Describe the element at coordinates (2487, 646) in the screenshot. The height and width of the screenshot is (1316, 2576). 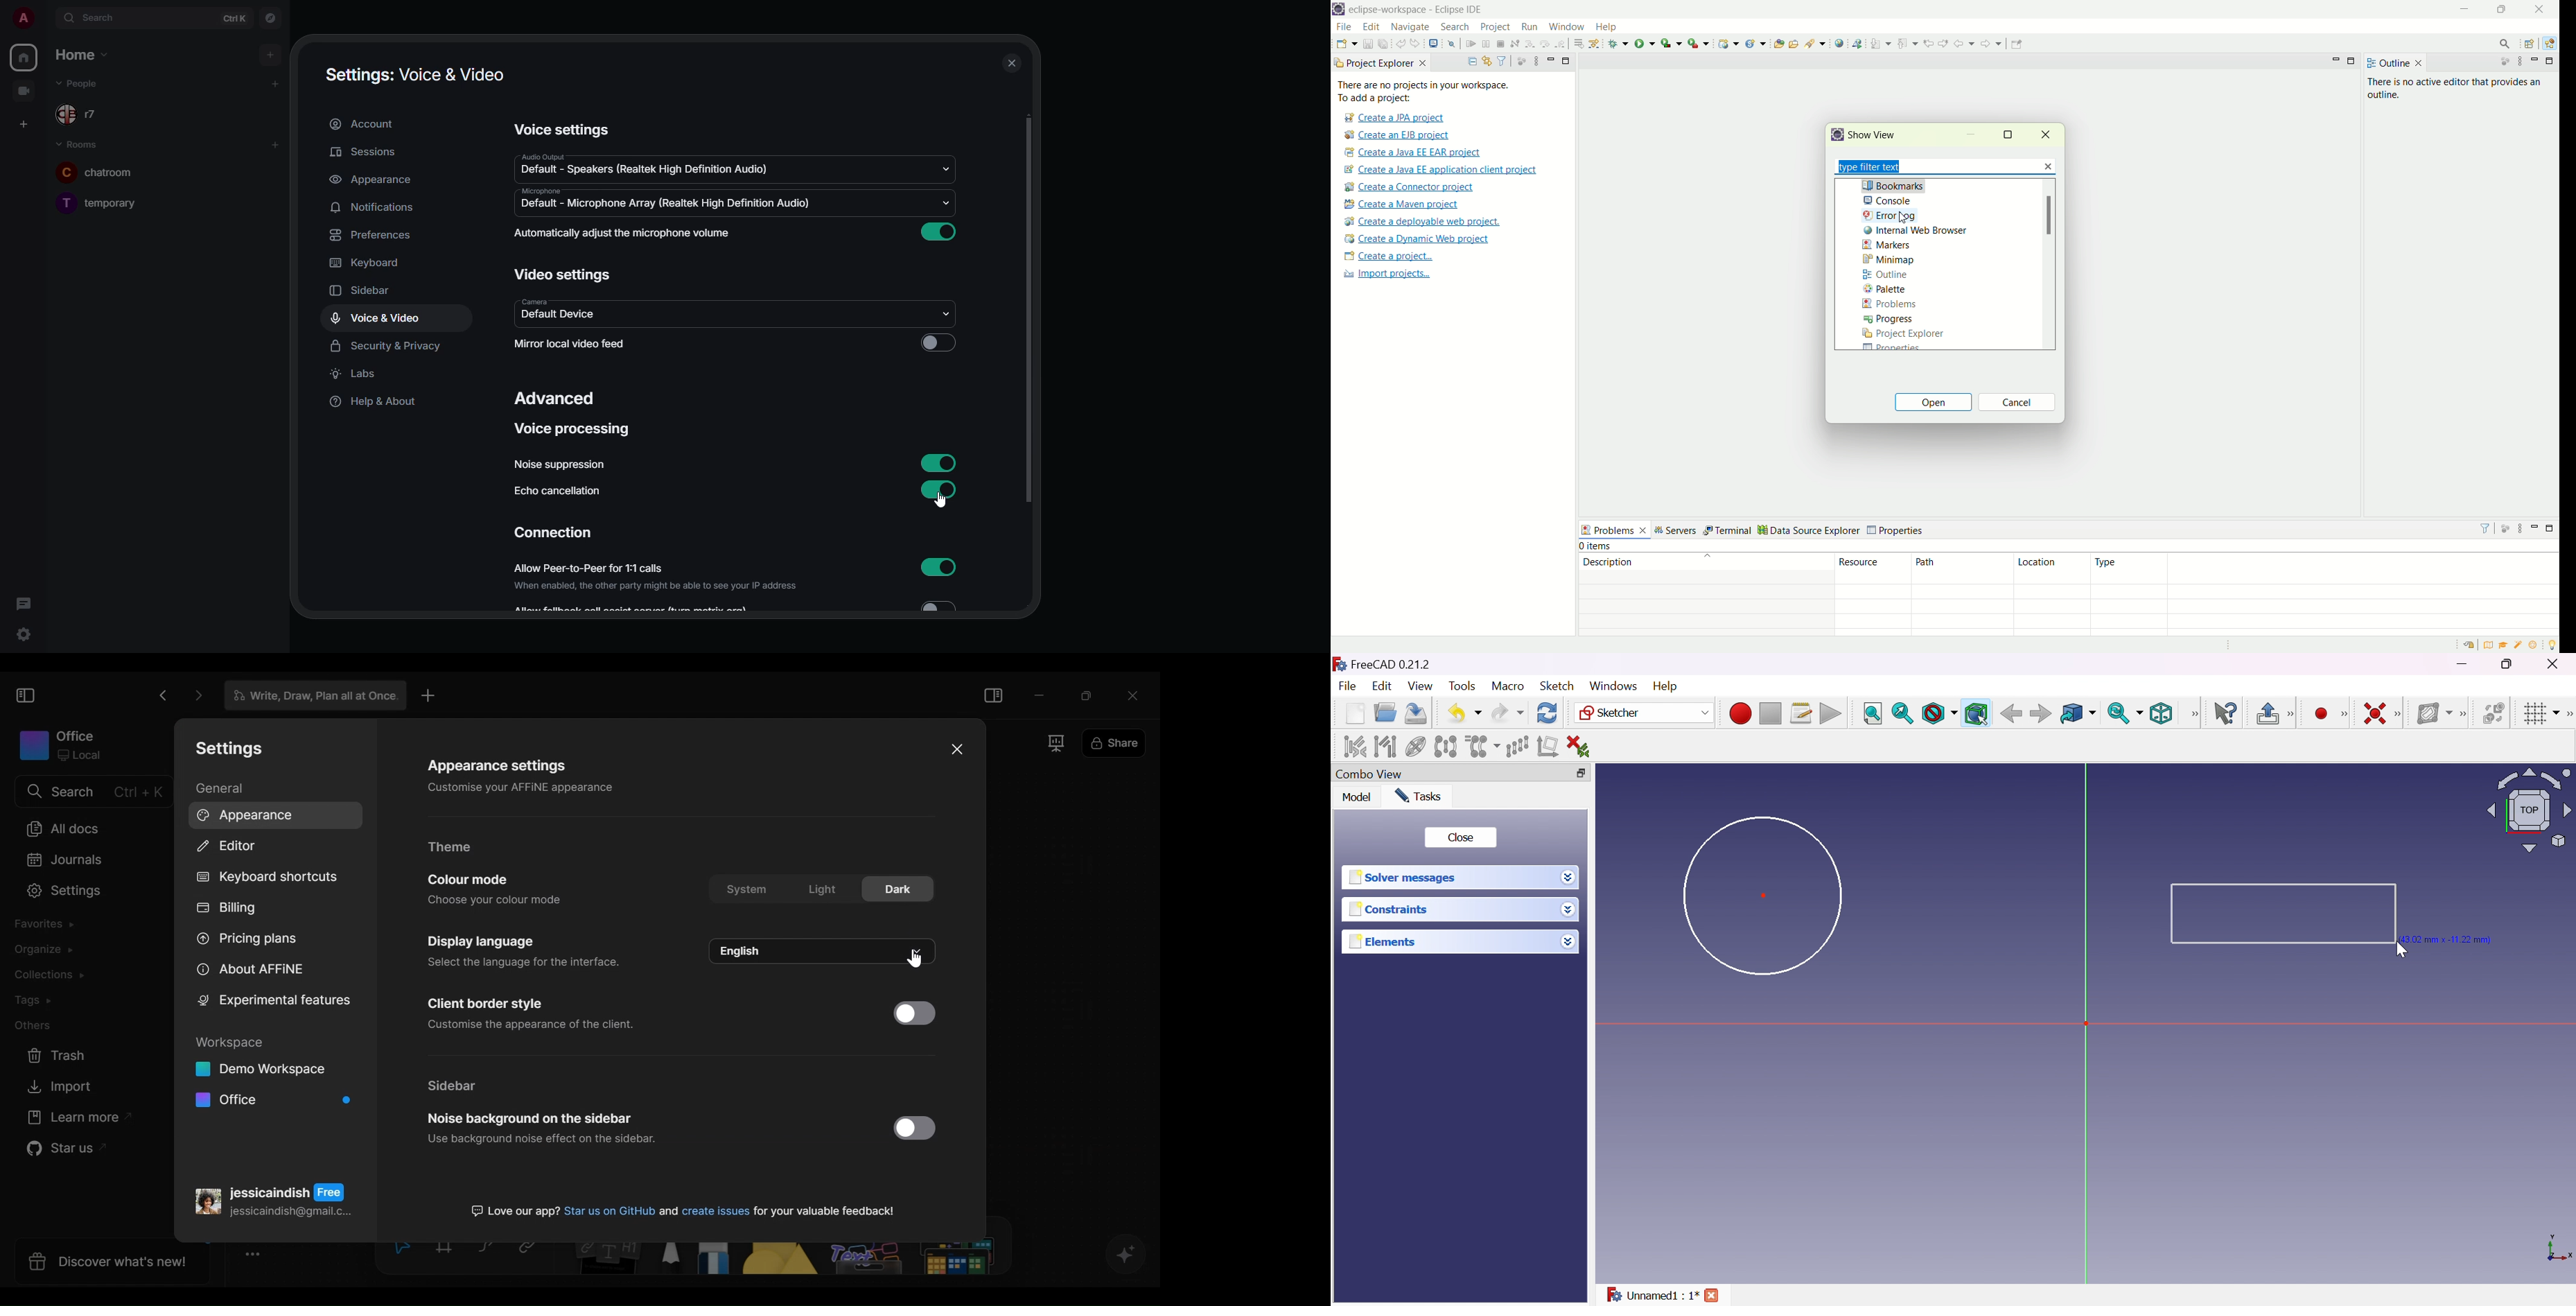
I see `overview` at that location.